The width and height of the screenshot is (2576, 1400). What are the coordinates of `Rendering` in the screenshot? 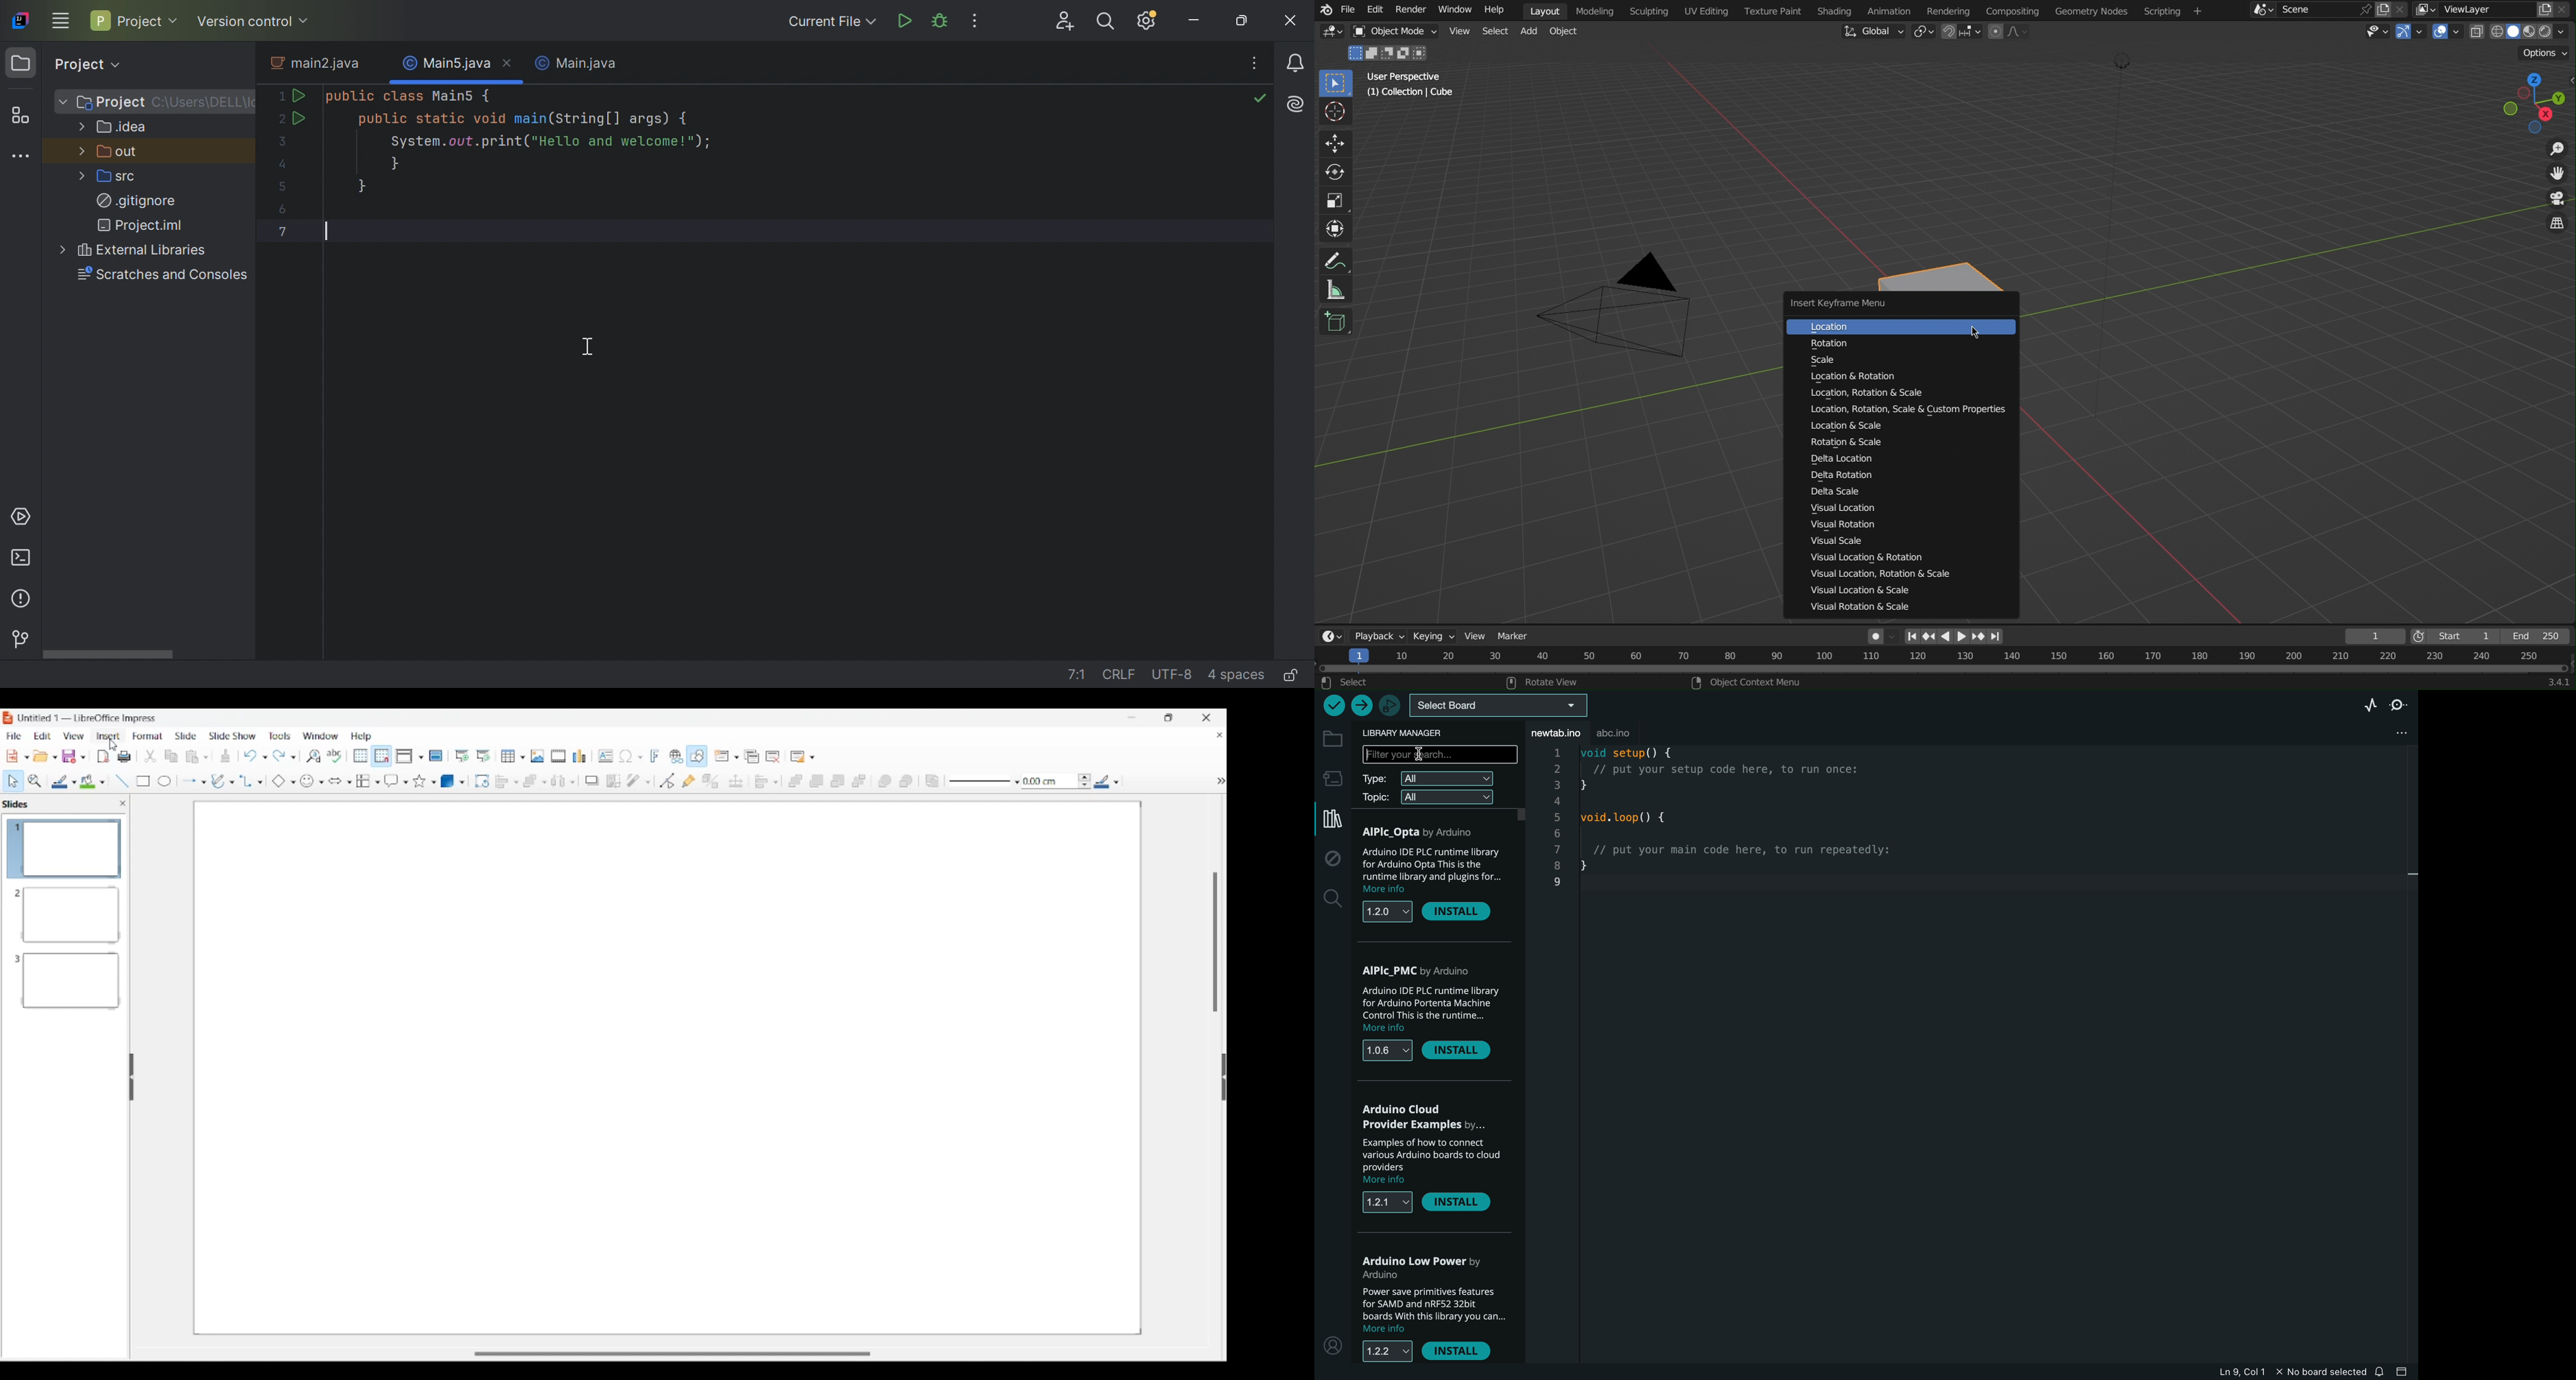 It's located at (1948, 11).